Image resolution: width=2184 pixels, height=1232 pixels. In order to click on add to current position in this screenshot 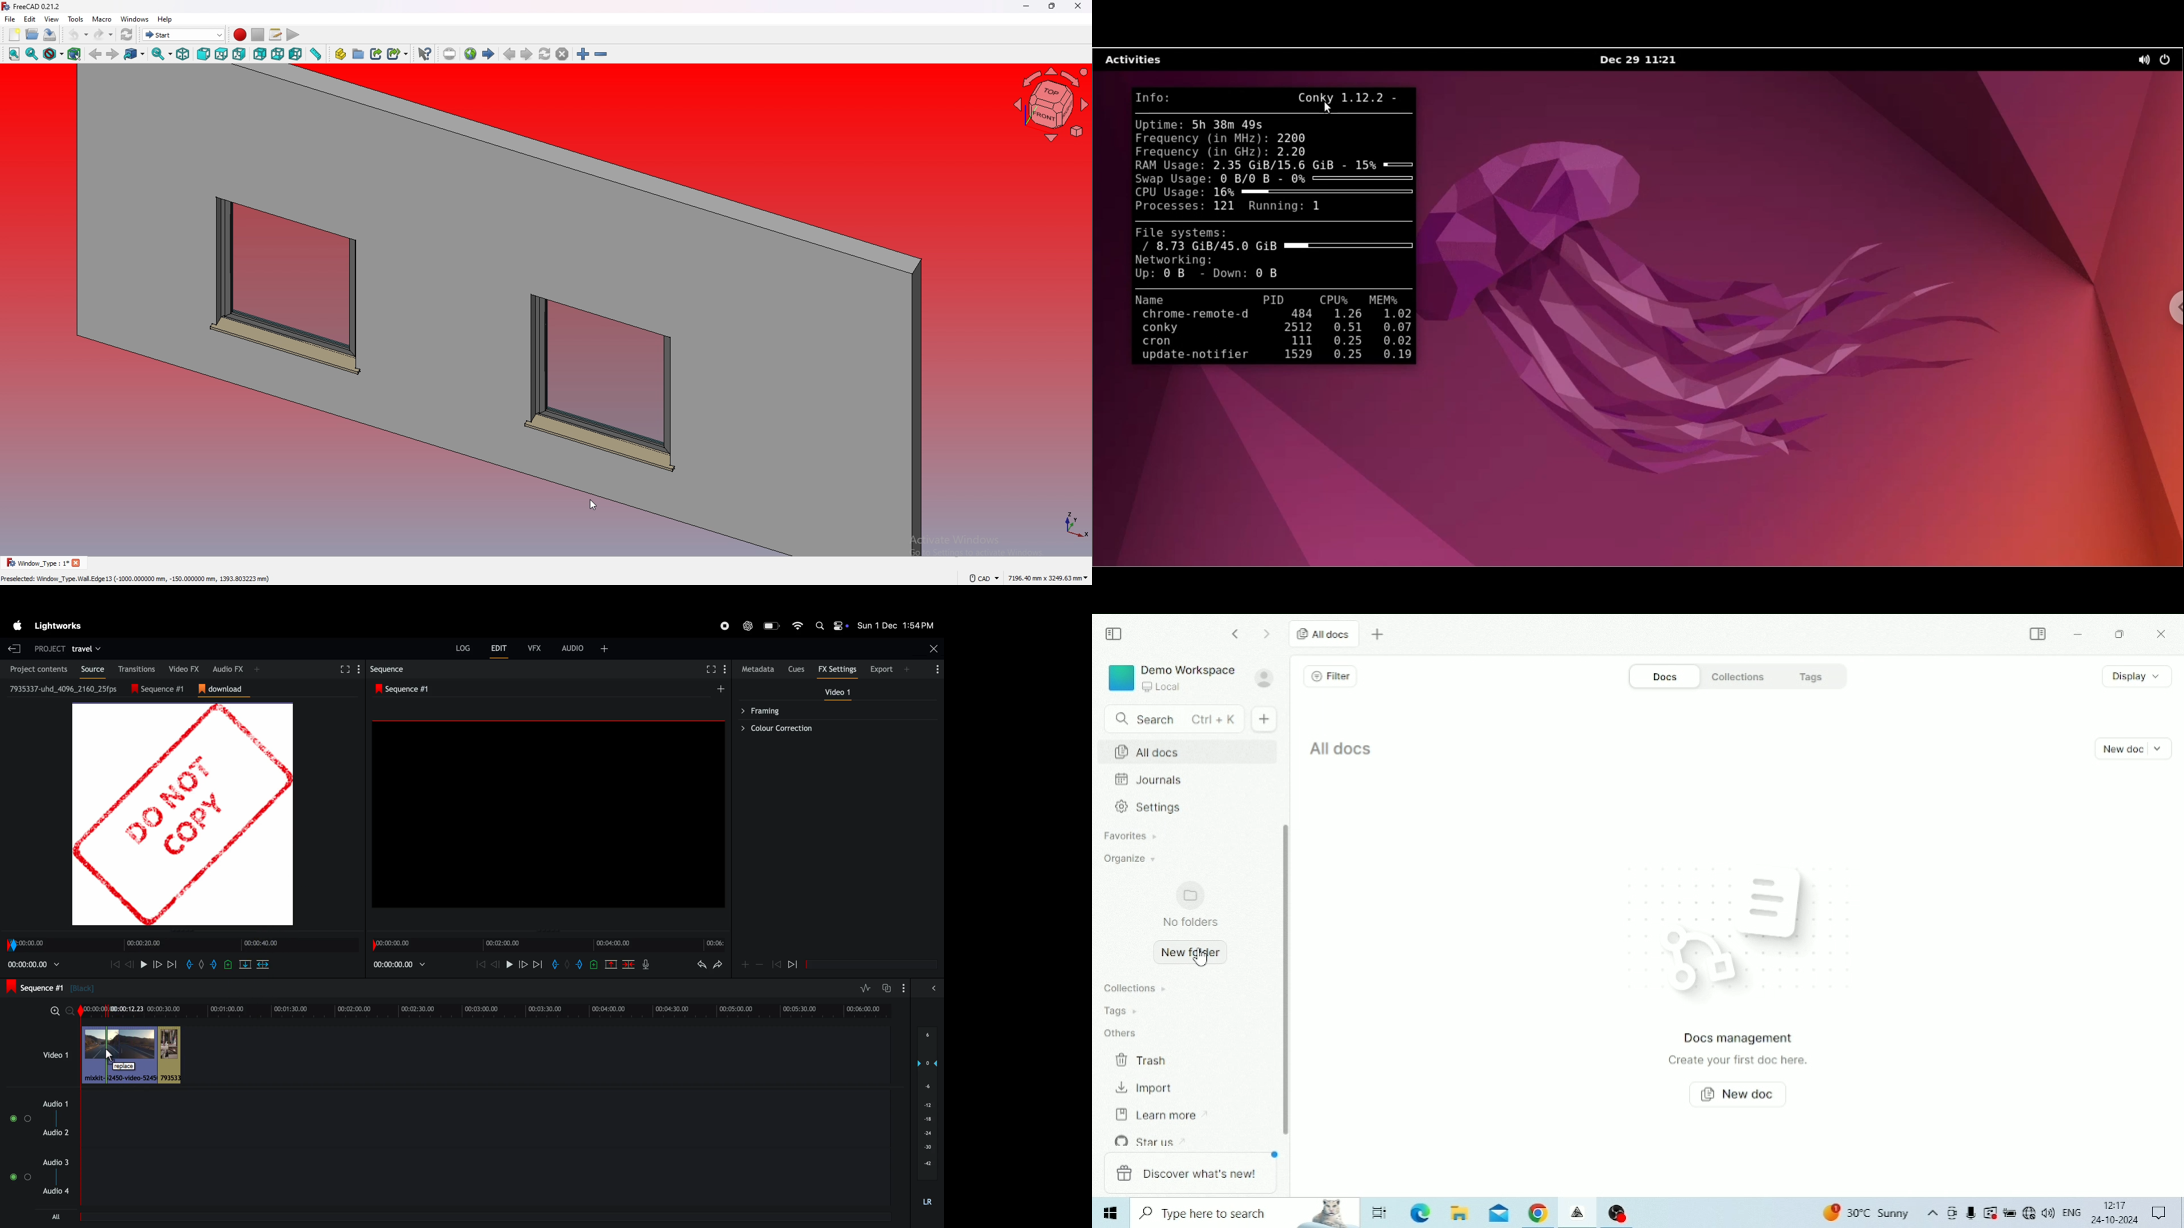, I will do `click(228, 964)`.